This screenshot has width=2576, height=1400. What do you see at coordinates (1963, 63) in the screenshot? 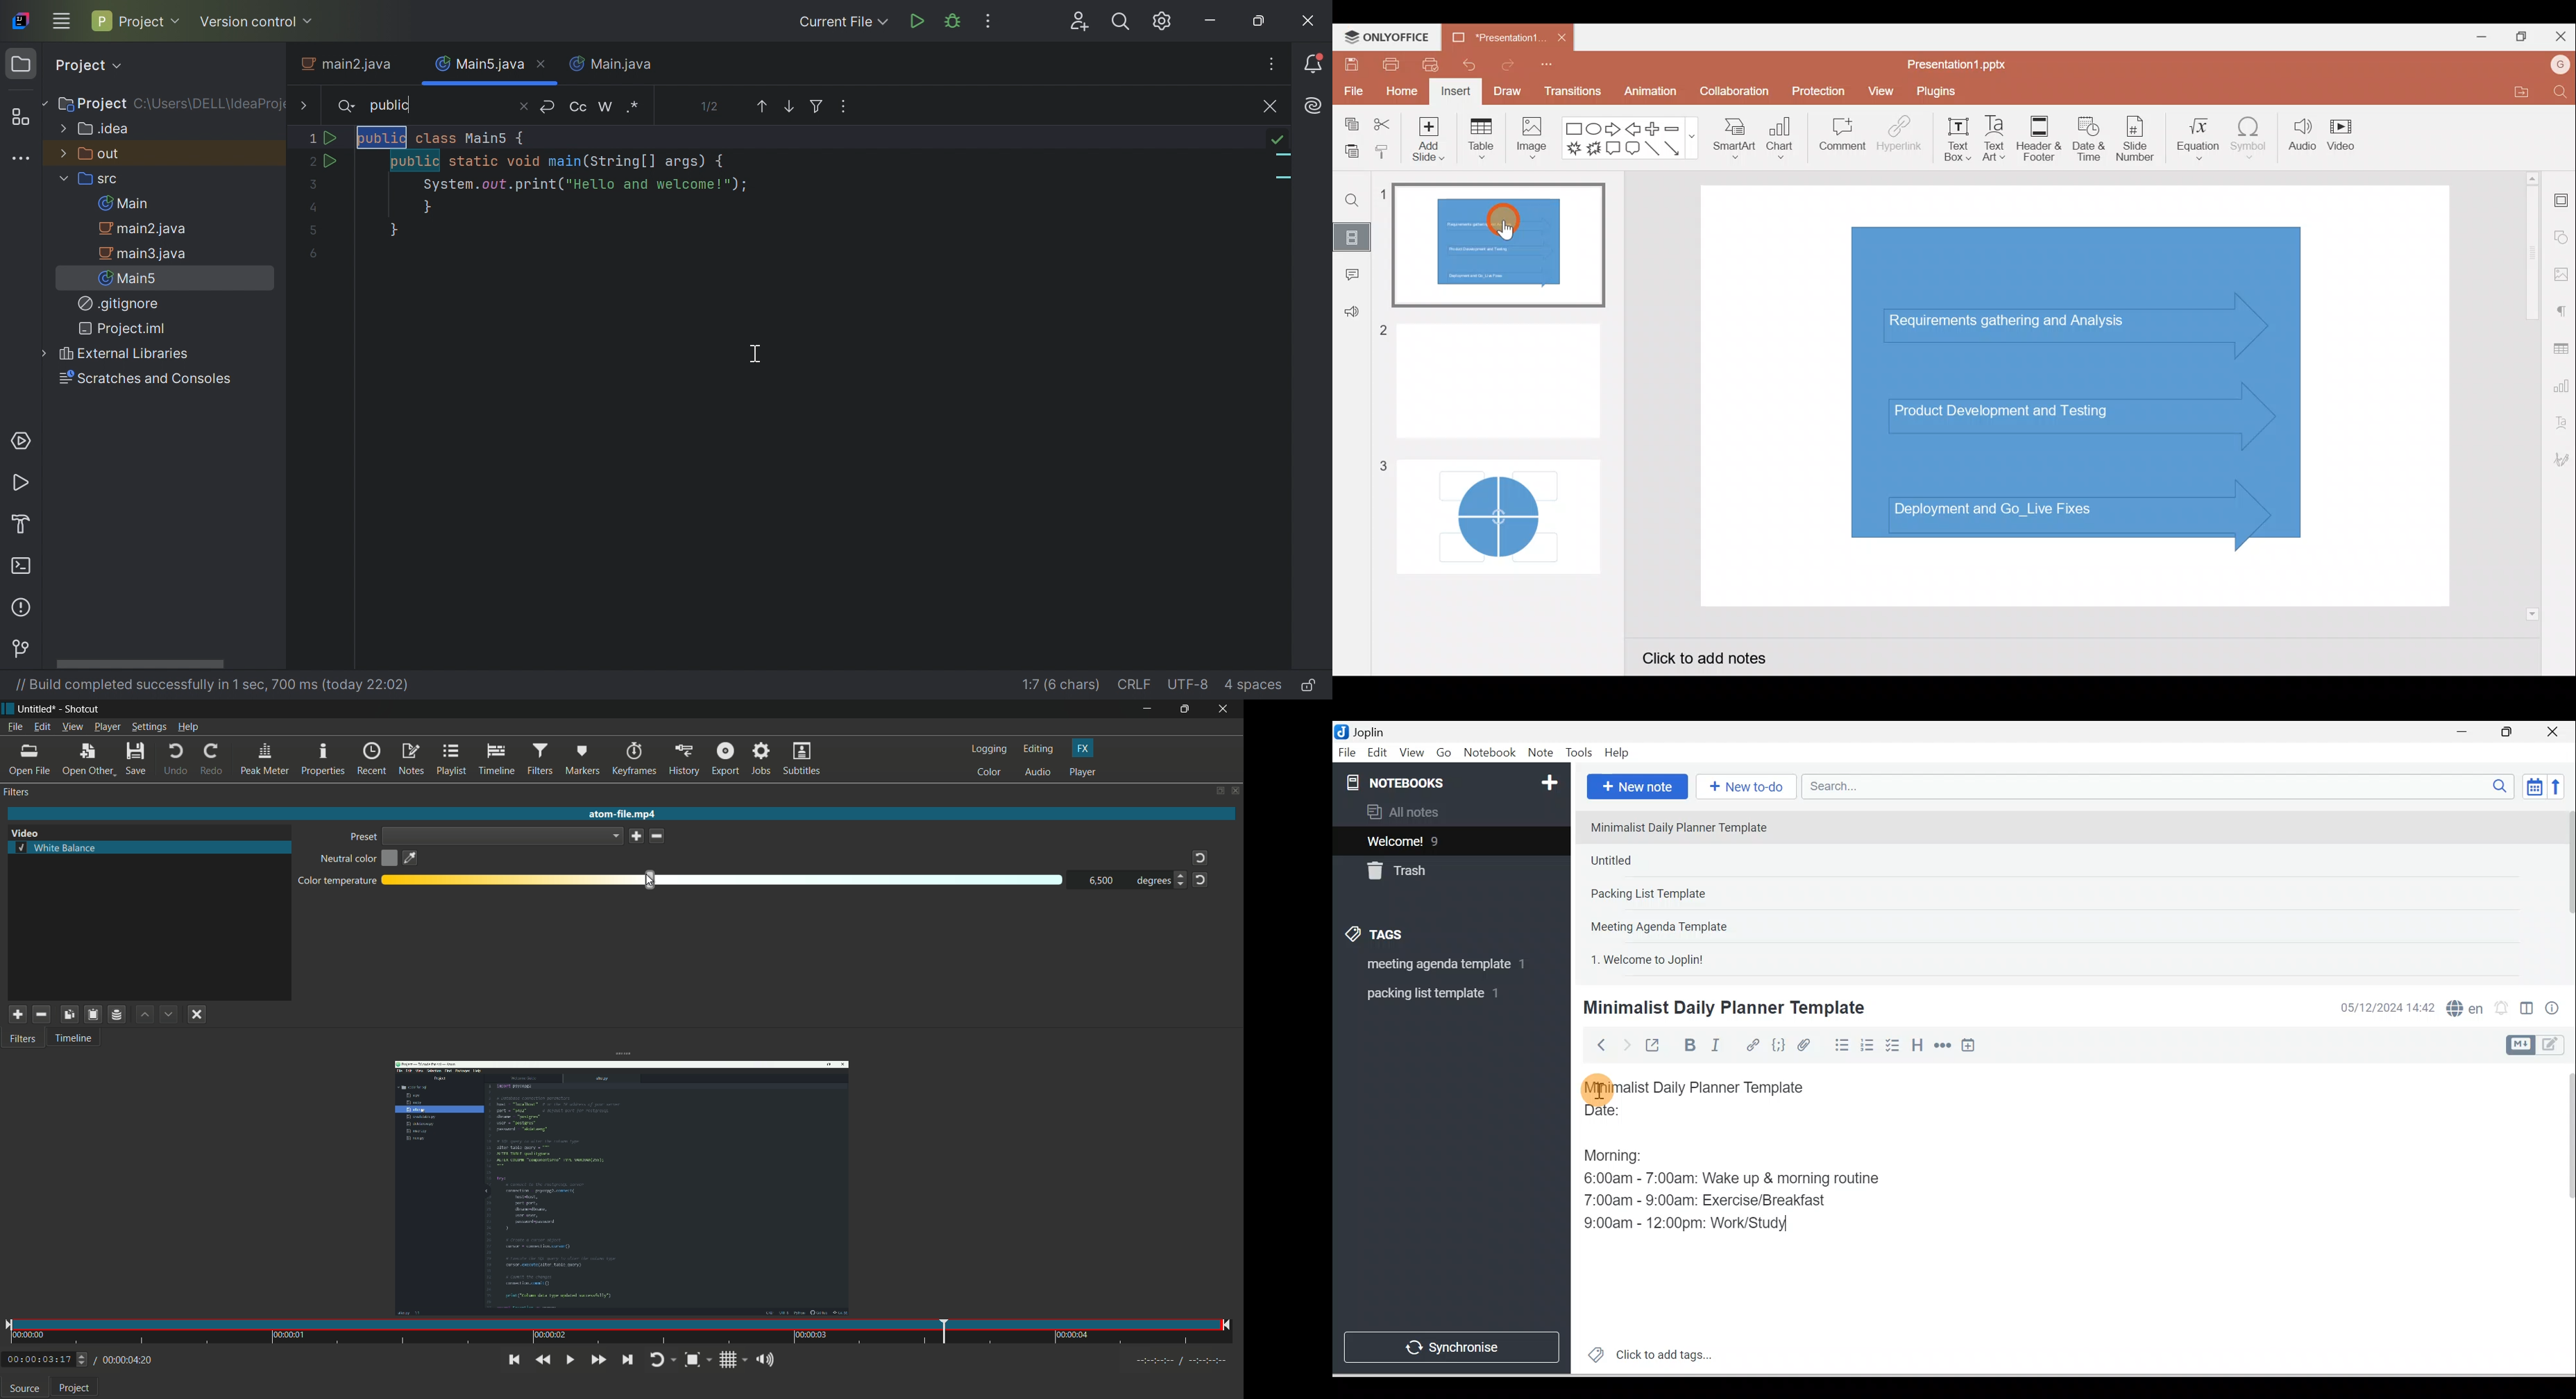
I see `Presentation1.pptx` at bounding box center [1963, 63].